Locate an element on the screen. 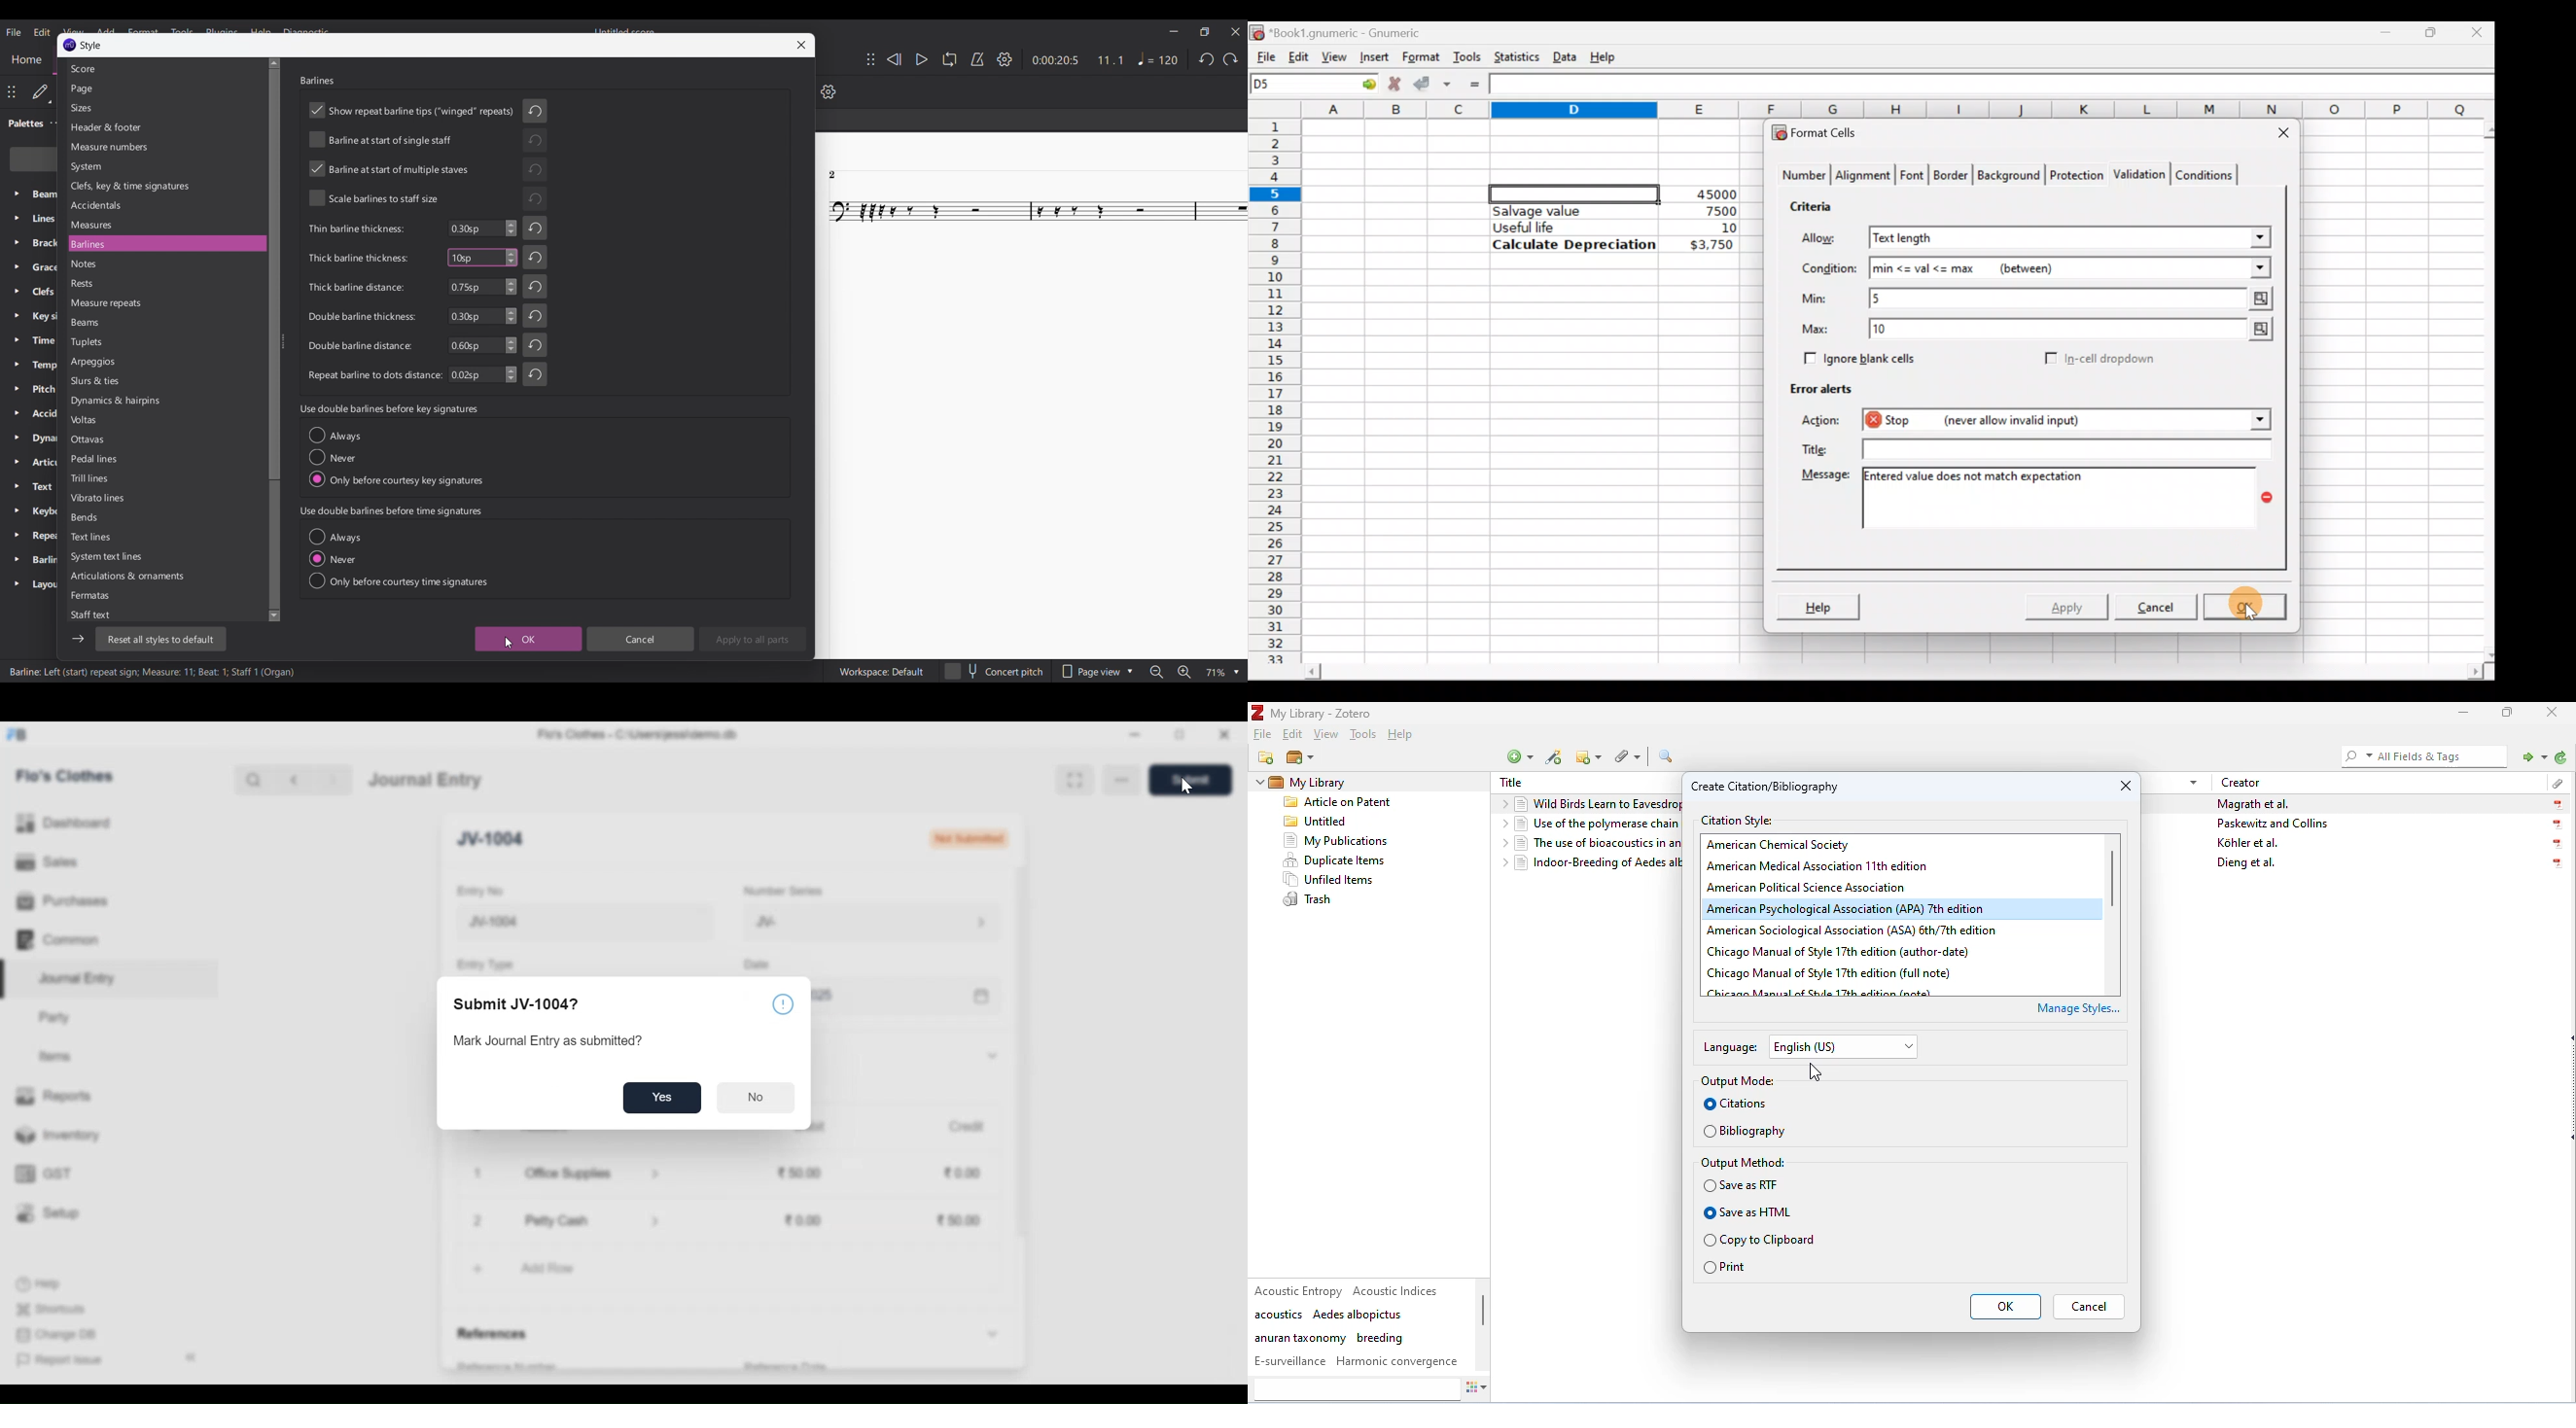  Cursor on OK is located at coordinates (2262, 607).